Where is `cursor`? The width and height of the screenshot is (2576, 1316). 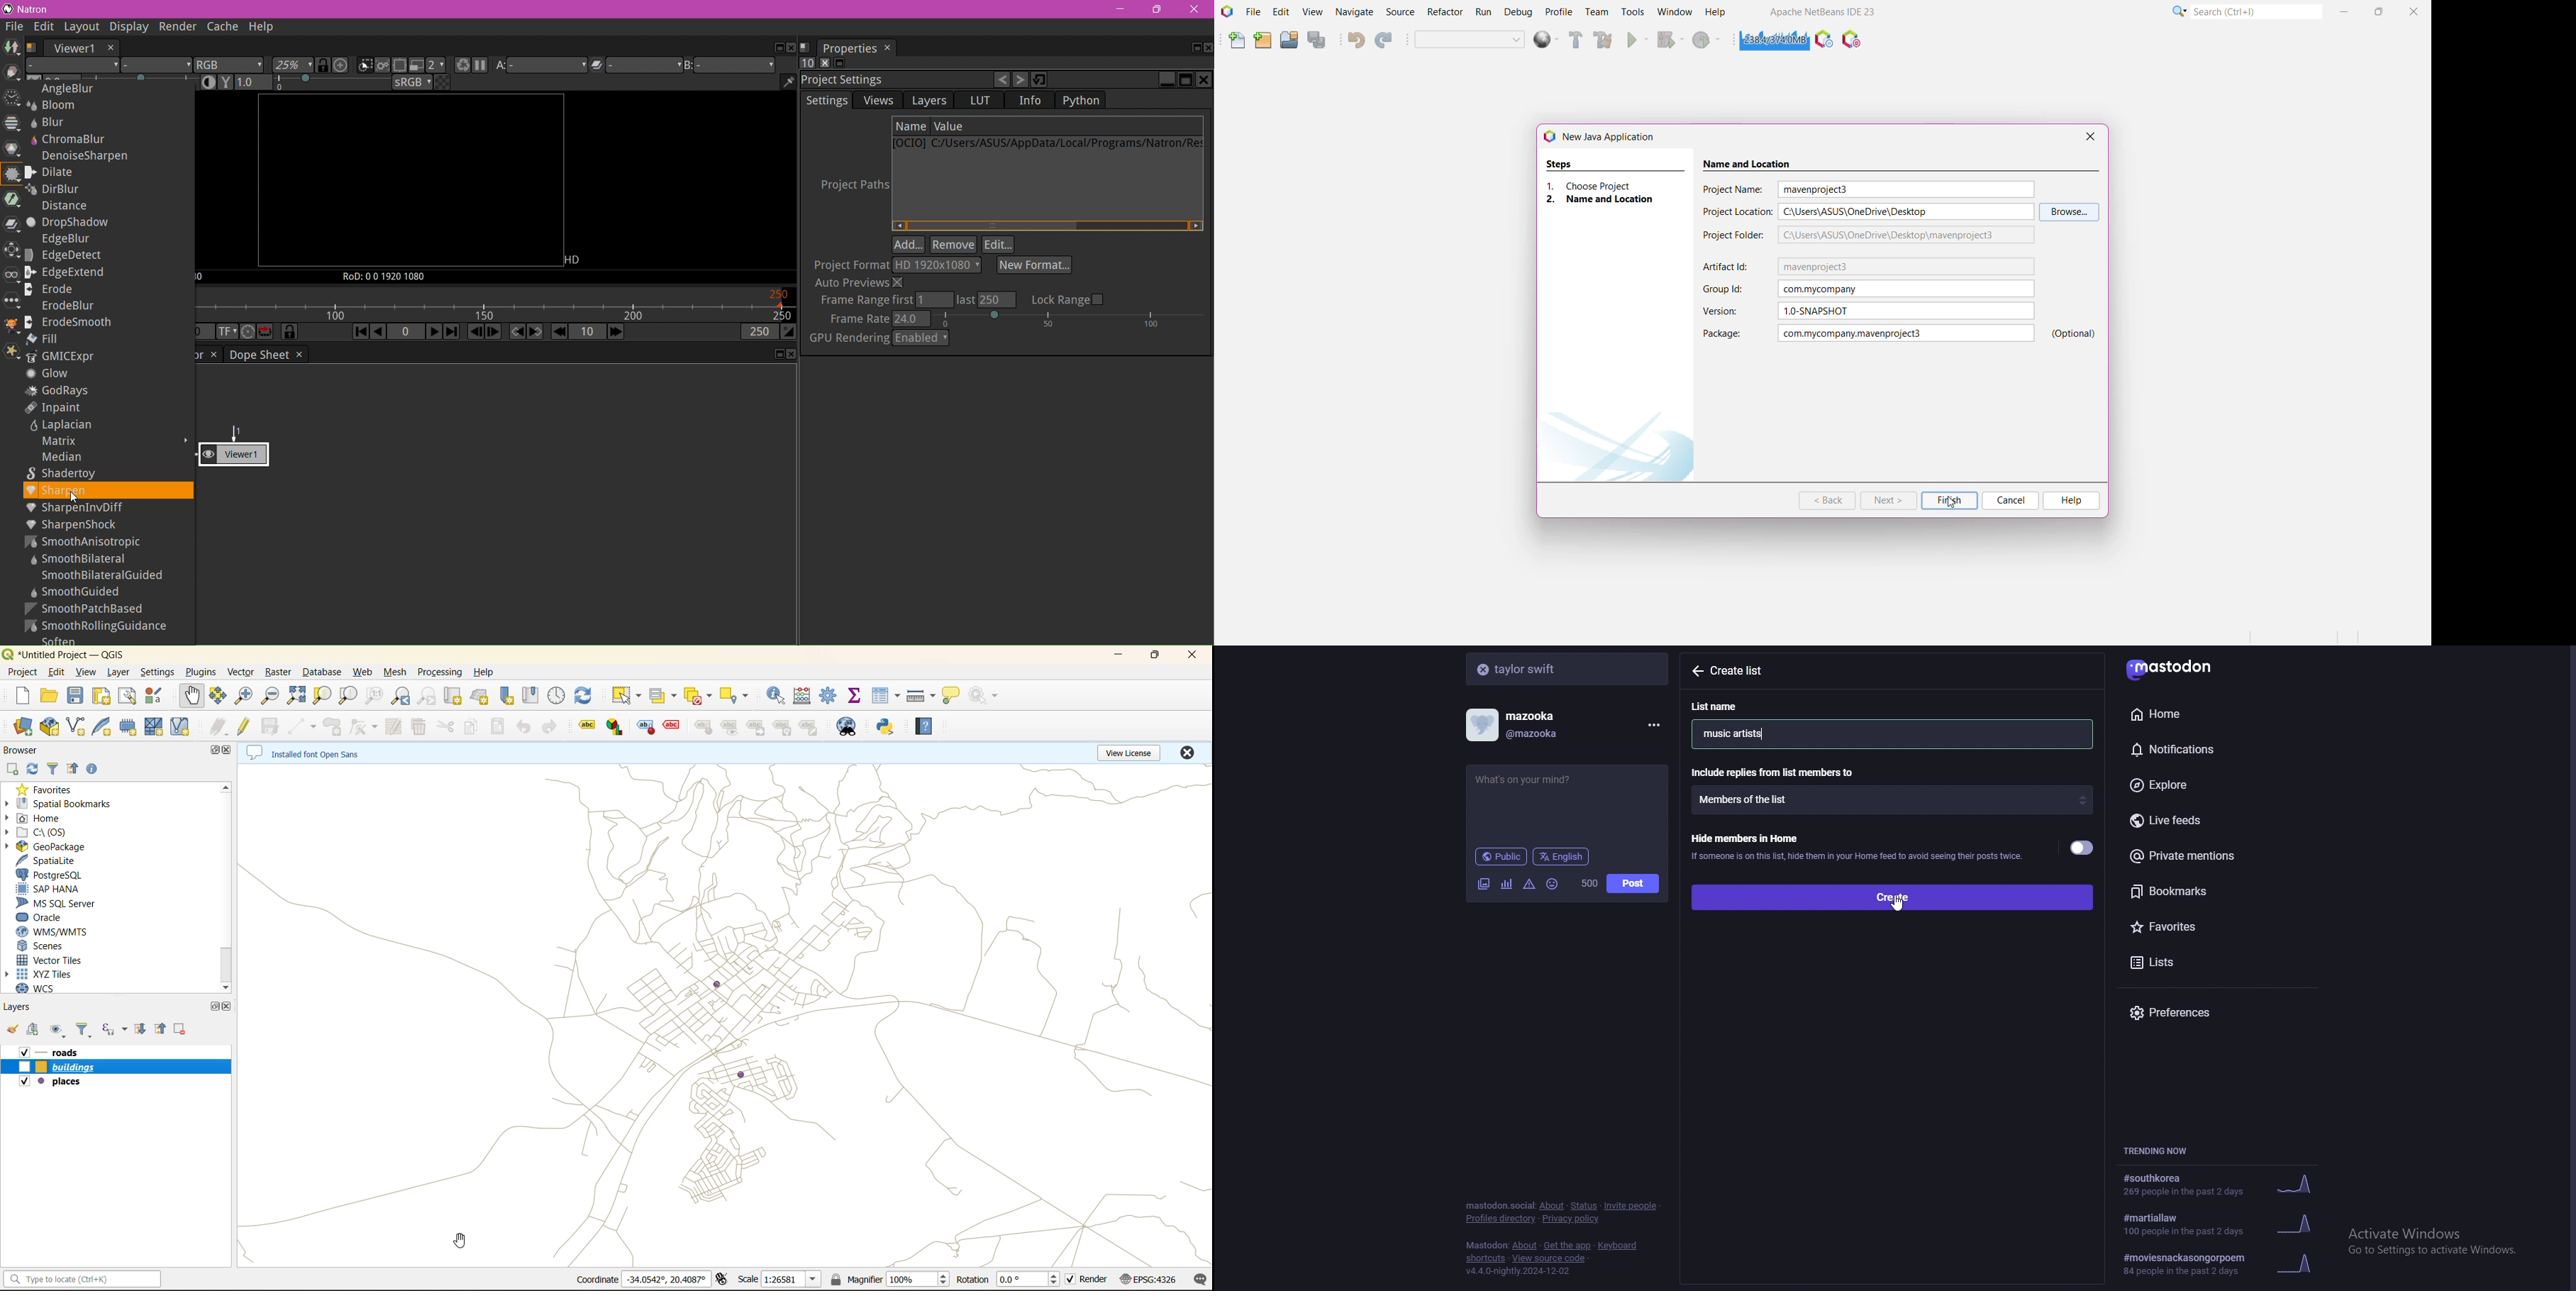 cursor is located at coordinates (1897, 904).